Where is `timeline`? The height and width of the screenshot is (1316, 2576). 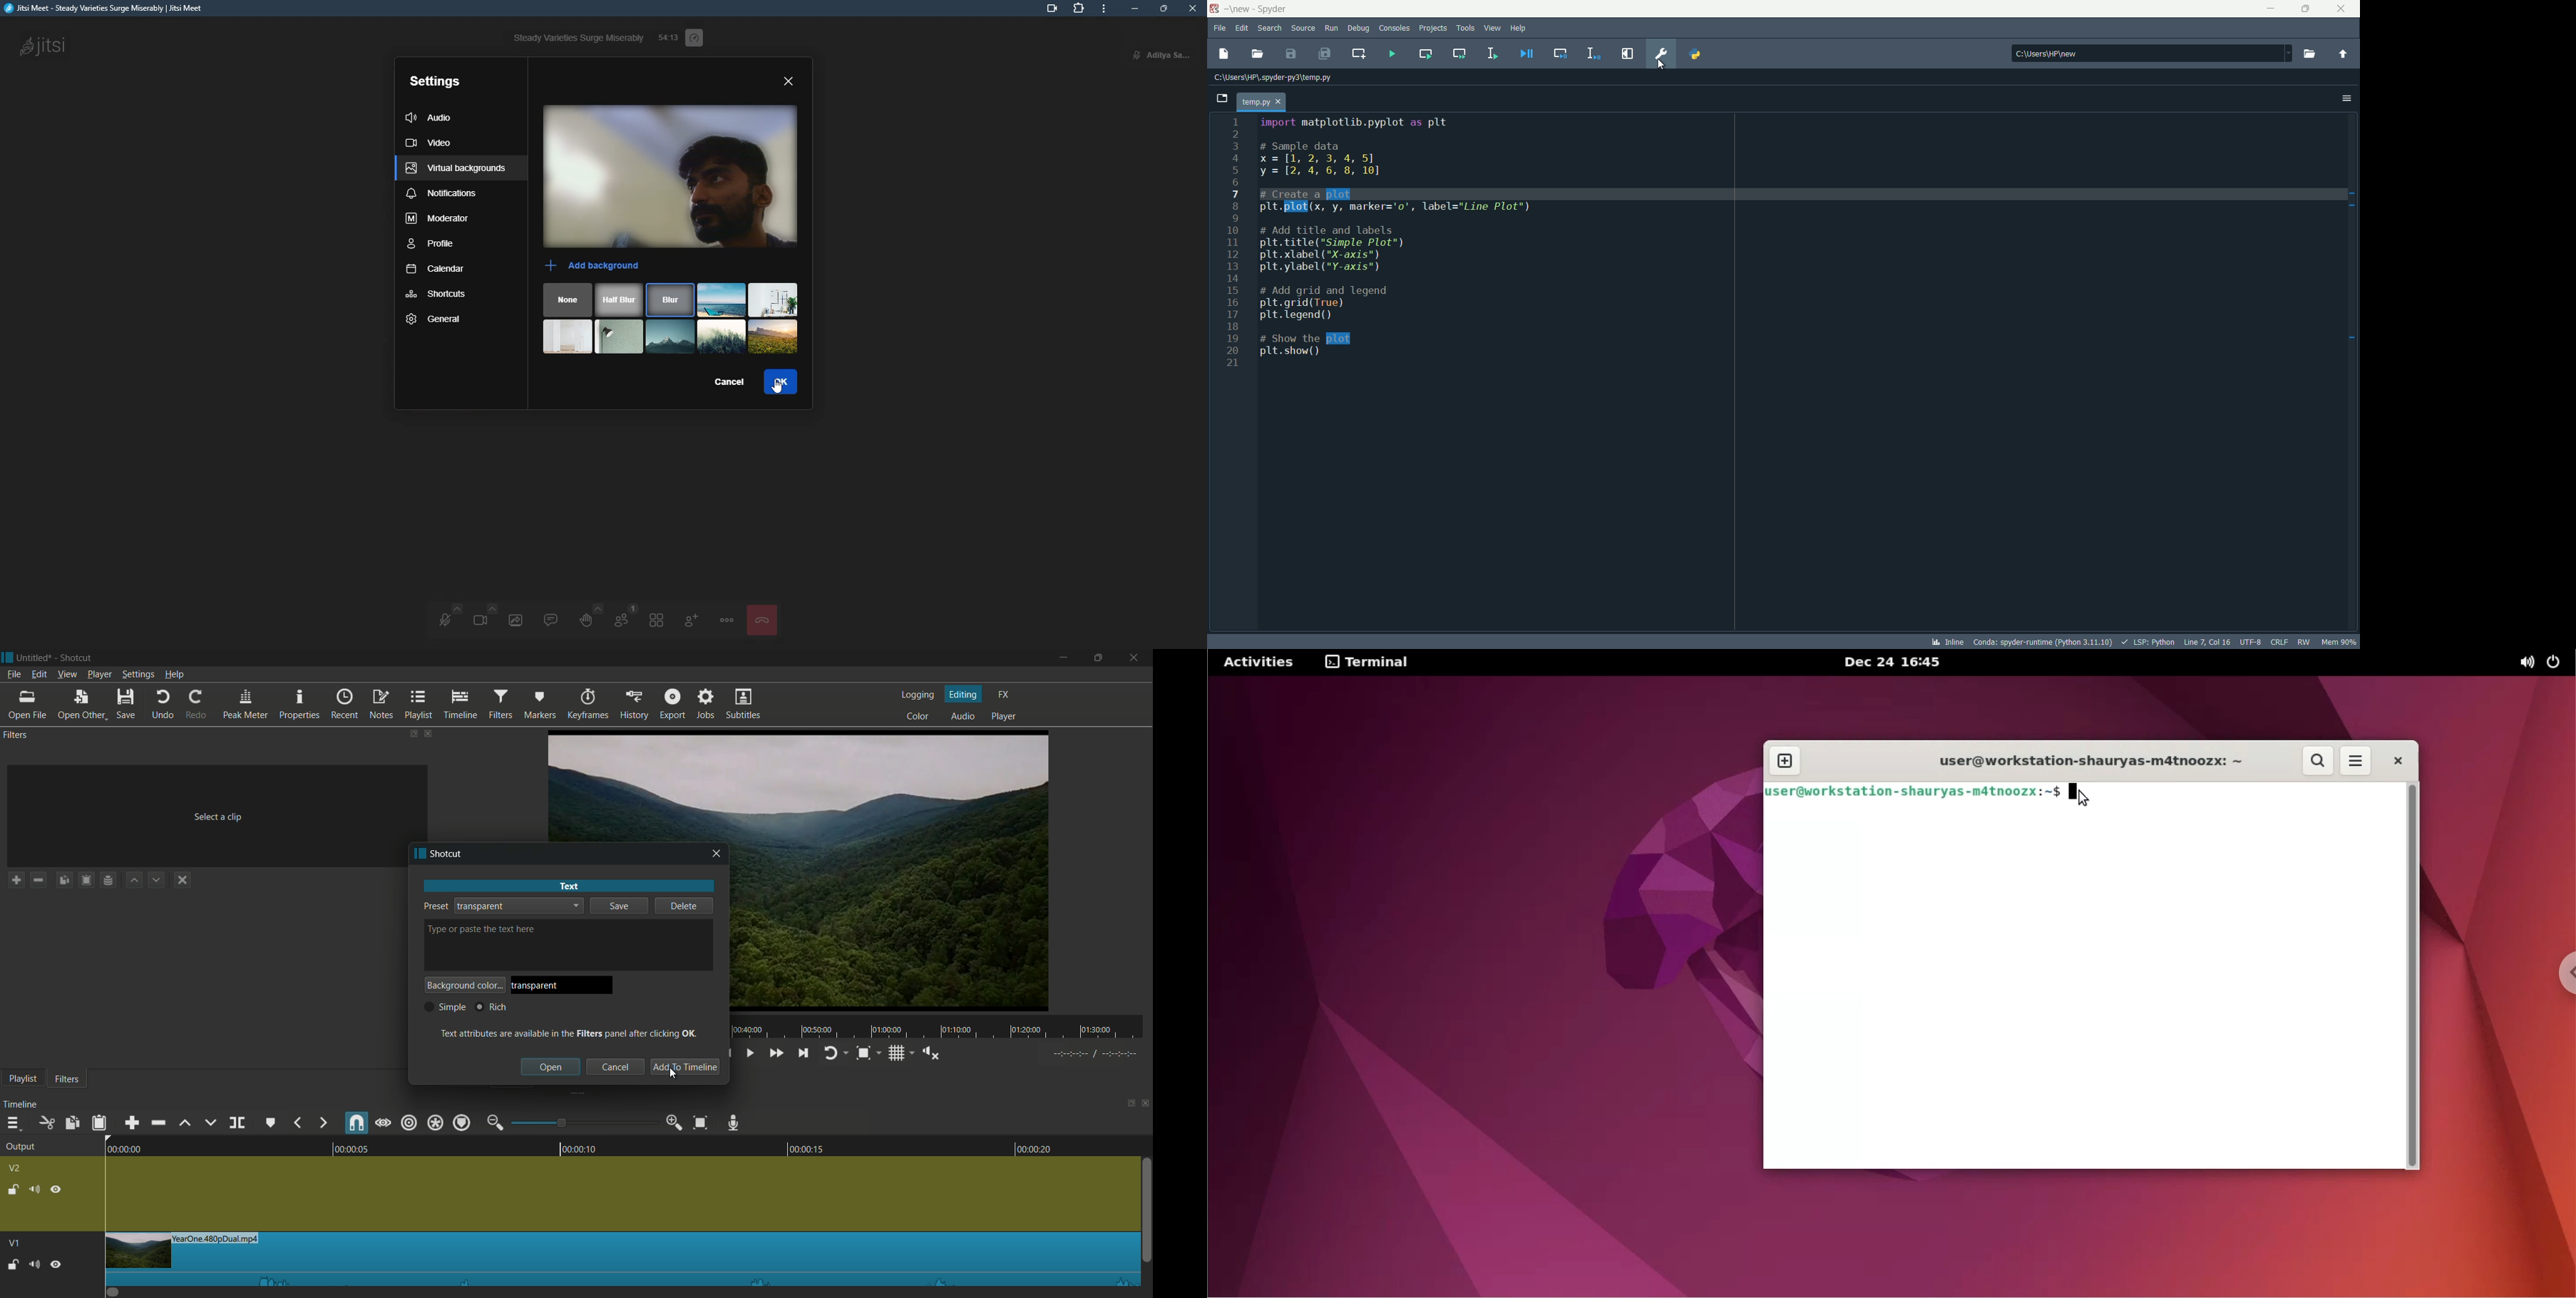 timeline is located at coordinates (460, 705).